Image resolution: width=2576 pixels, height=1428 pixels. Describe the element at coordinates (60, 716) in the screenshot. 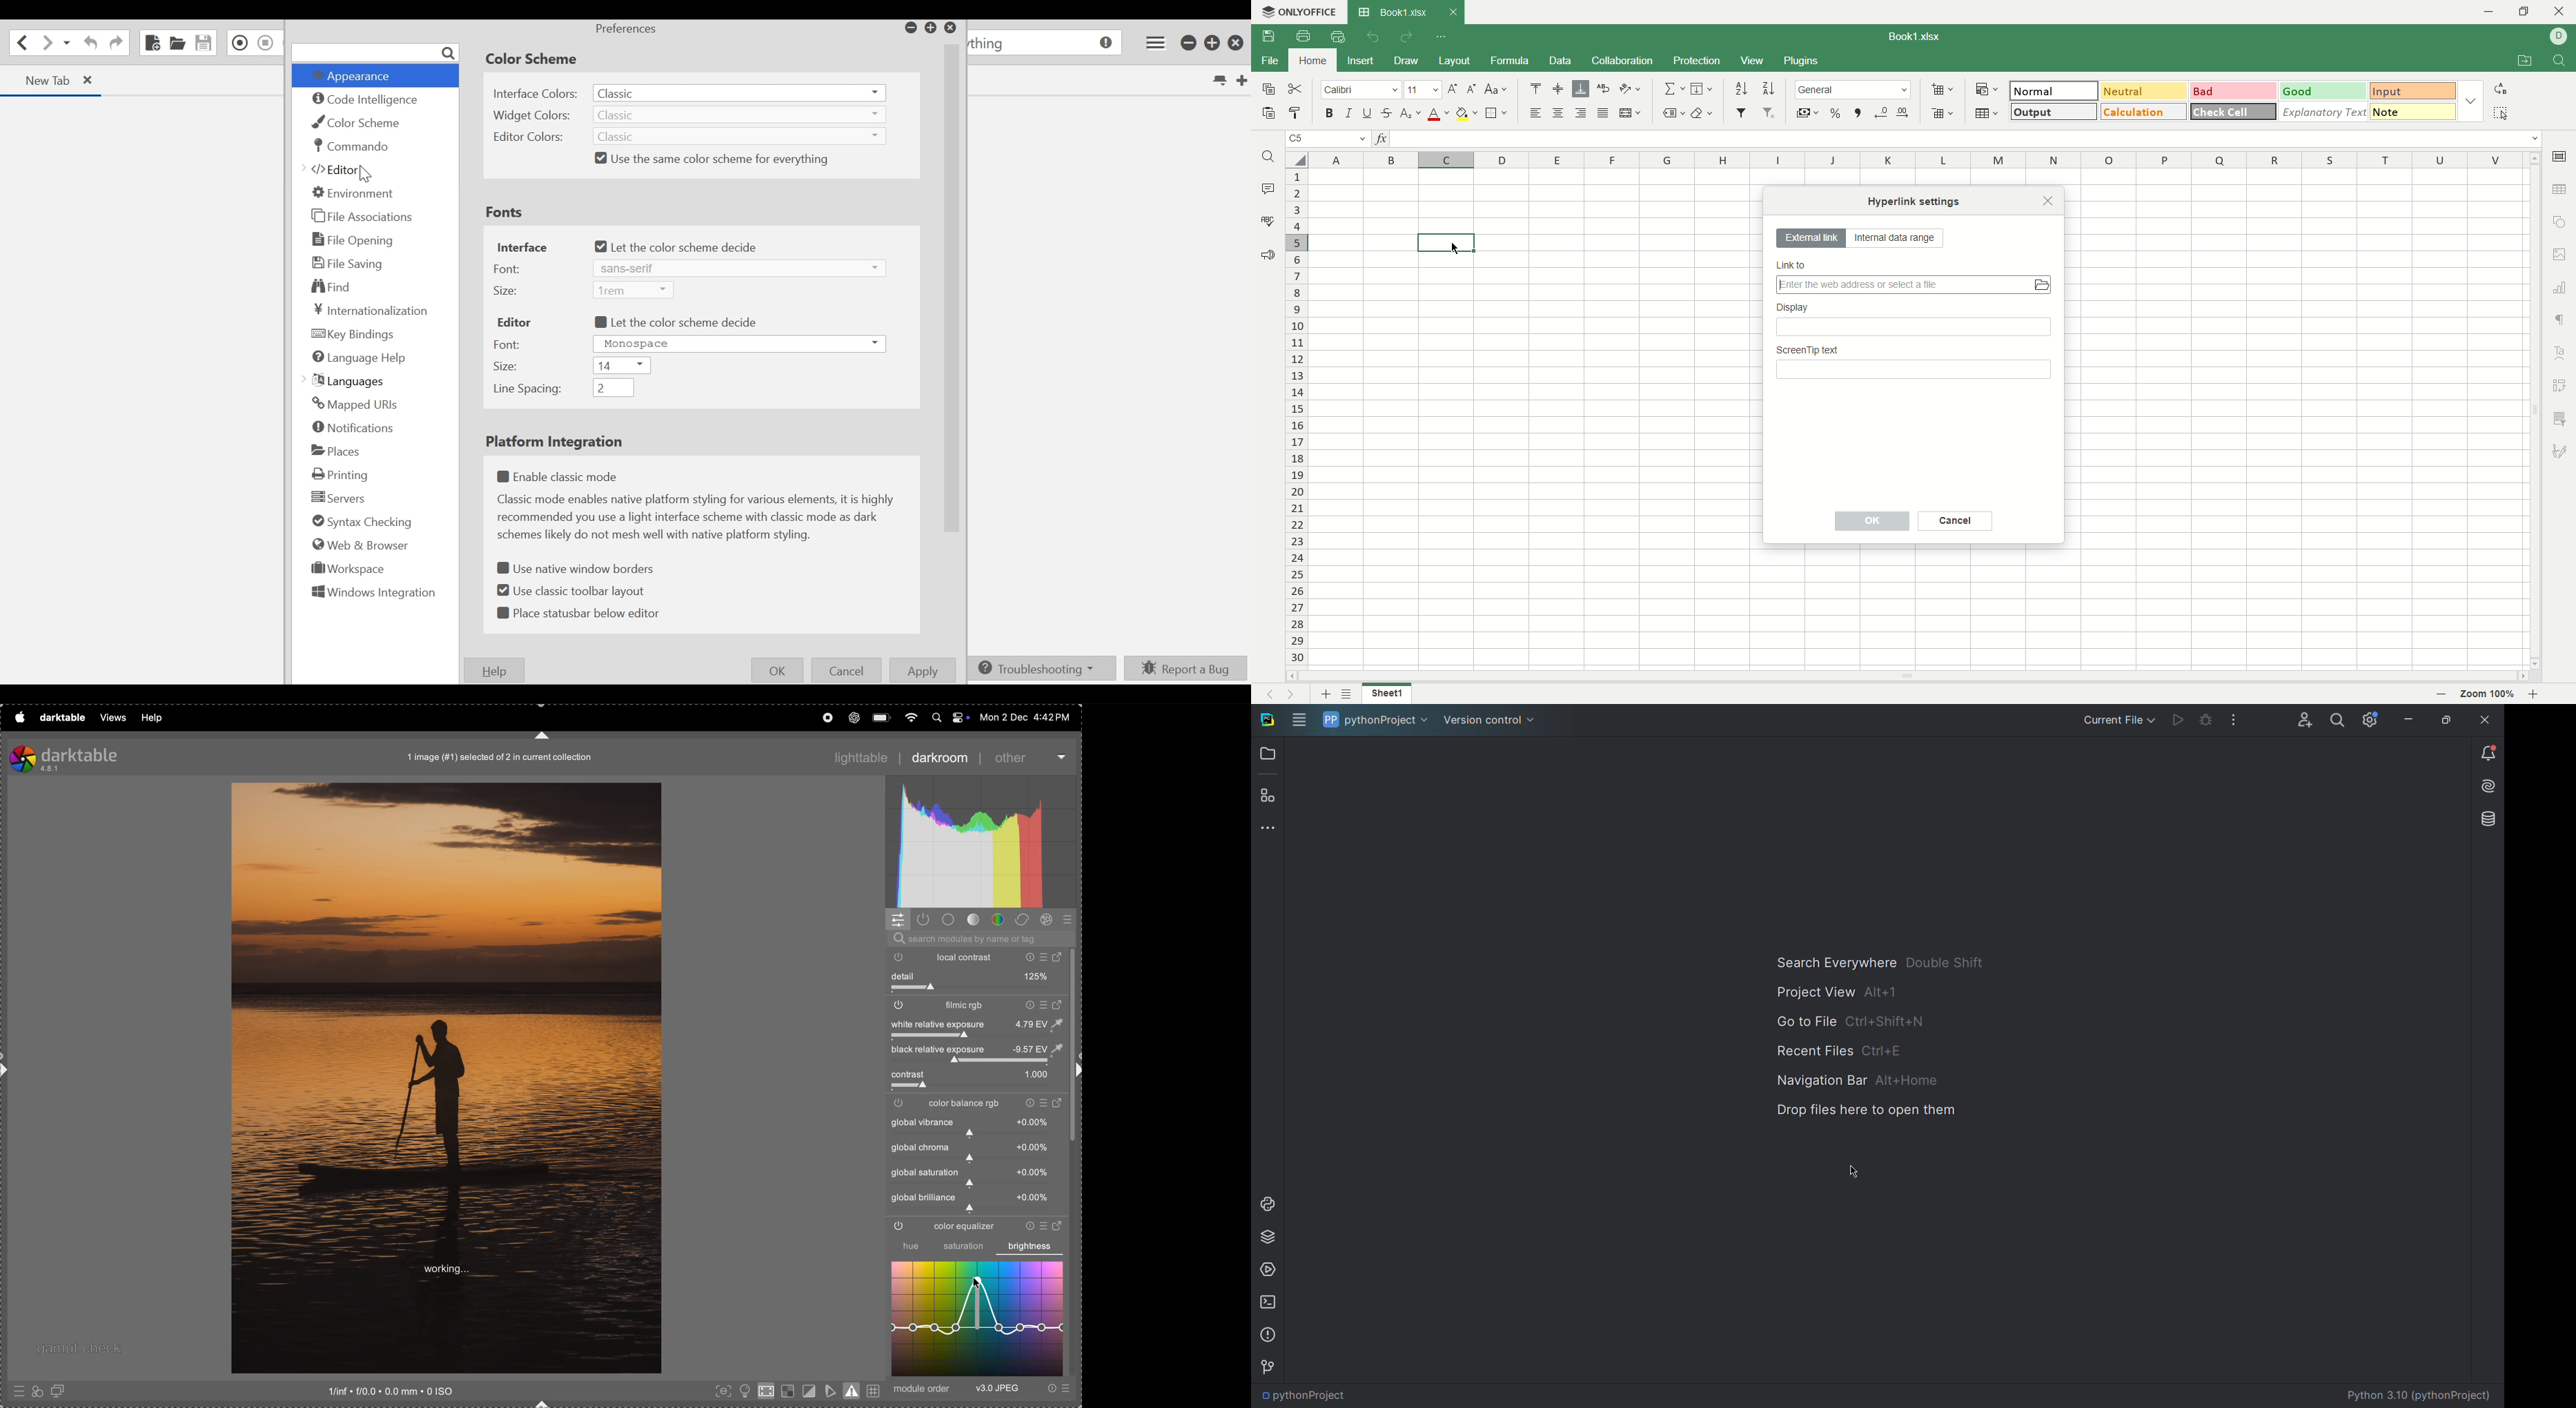

I see `darktable` at that location.